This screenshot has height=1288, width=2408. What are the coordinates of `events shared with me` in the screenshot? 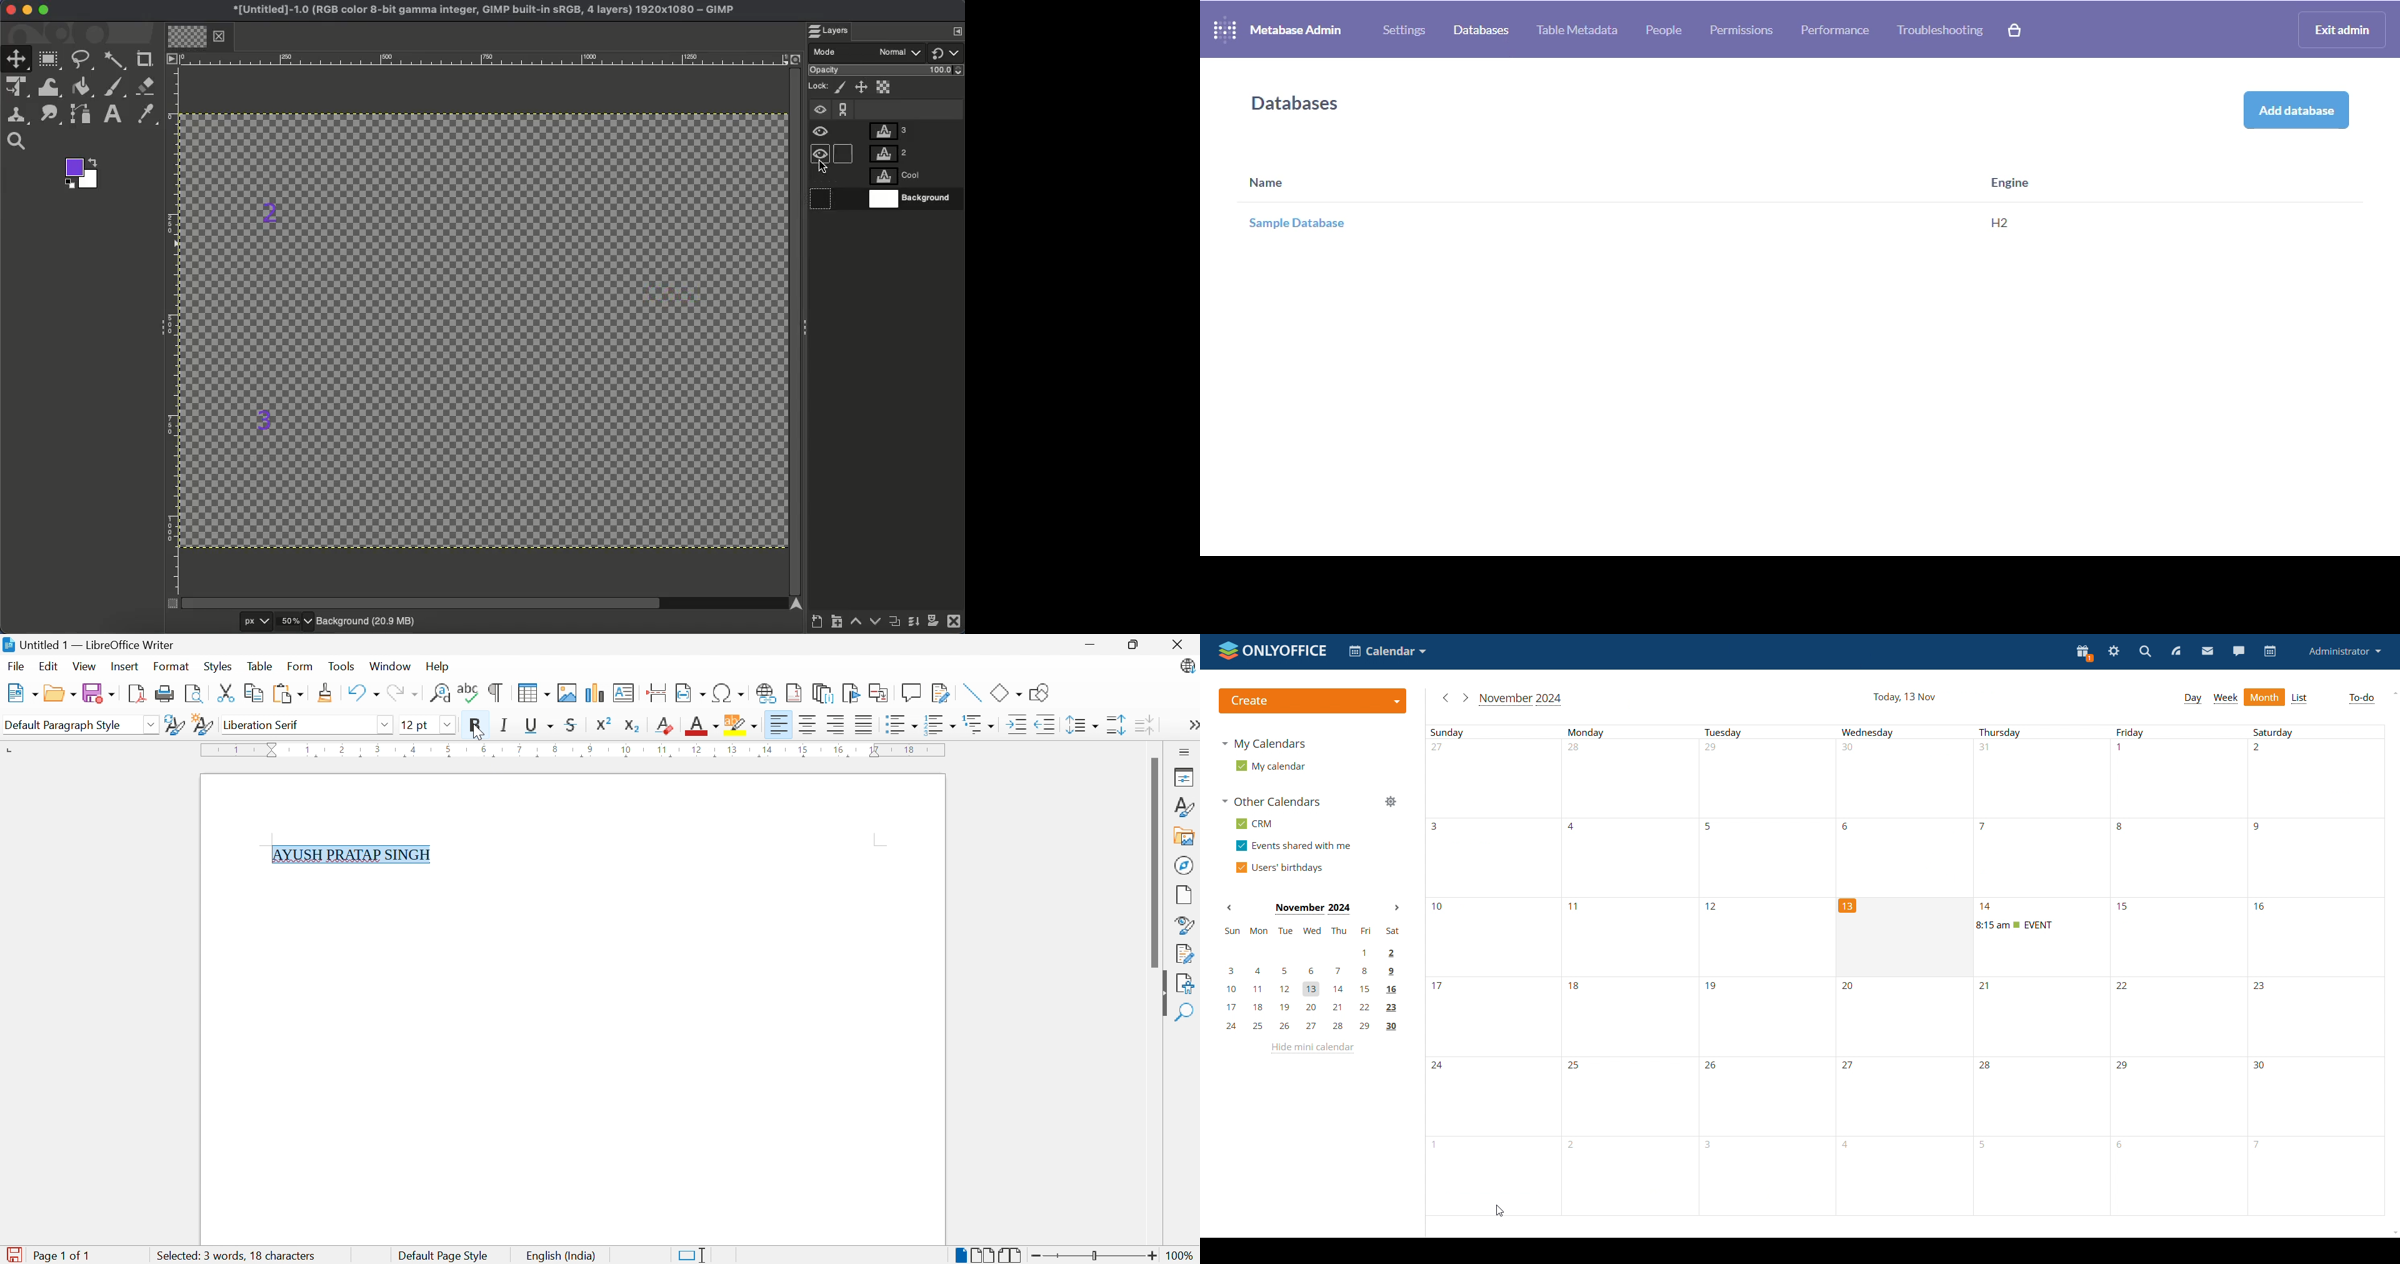 It's located at (1292, 846).